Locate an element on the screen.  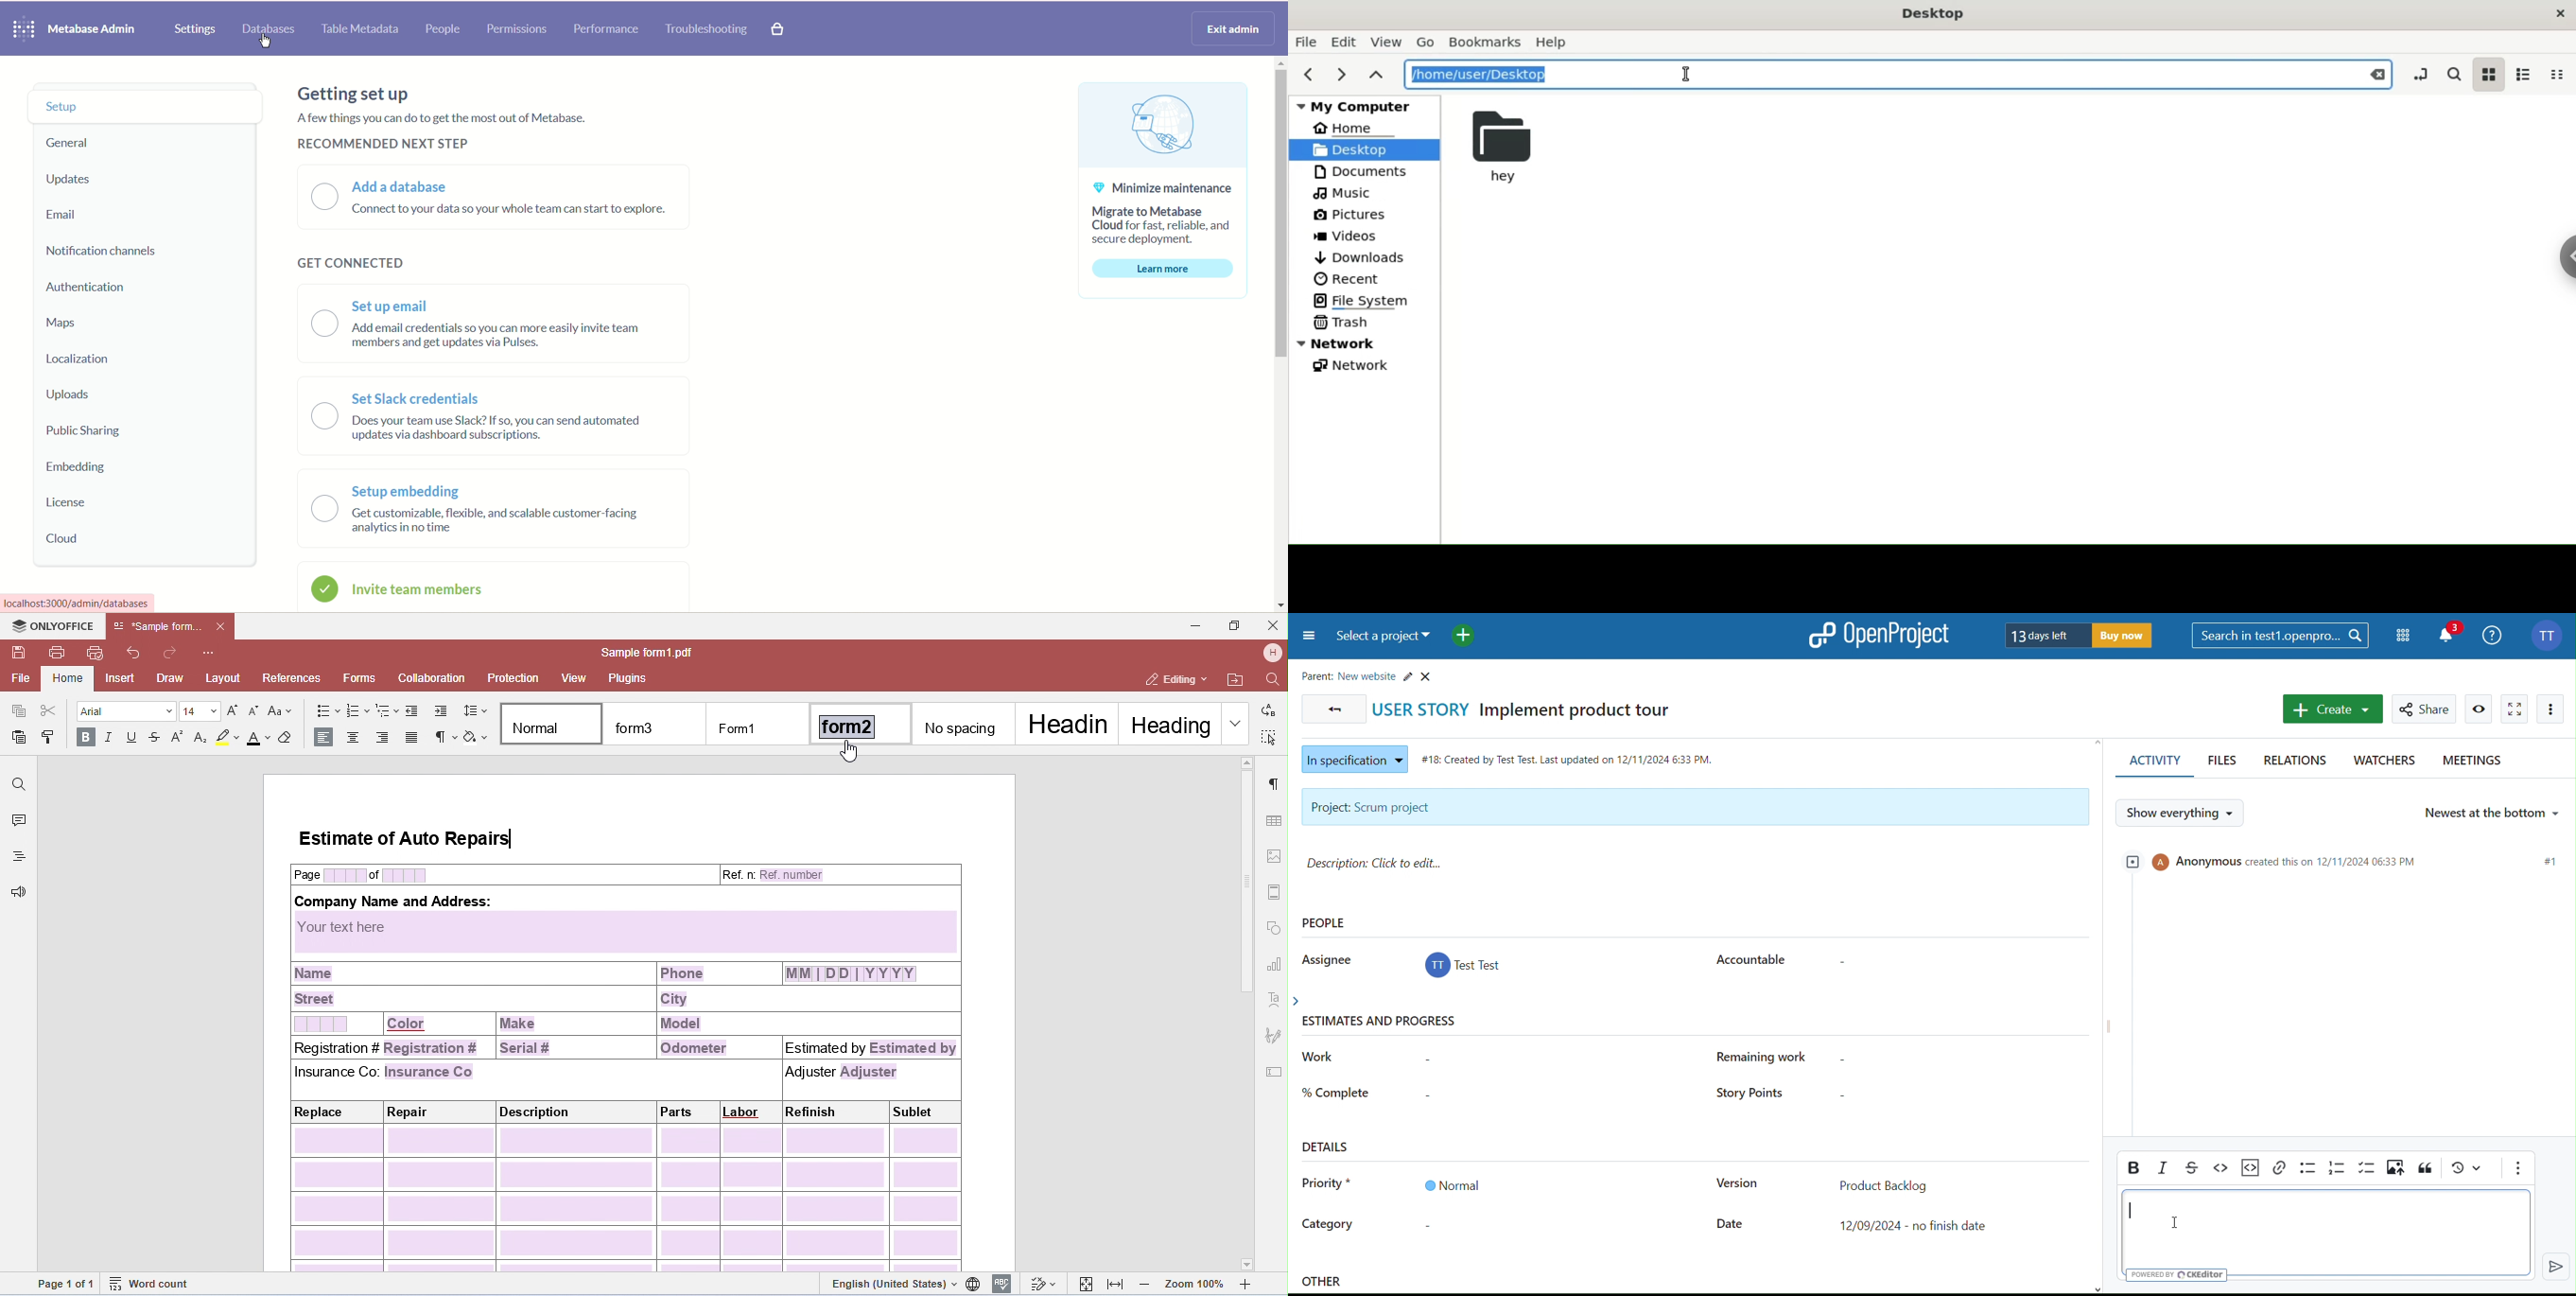
location is located at coordinates (82, 360).